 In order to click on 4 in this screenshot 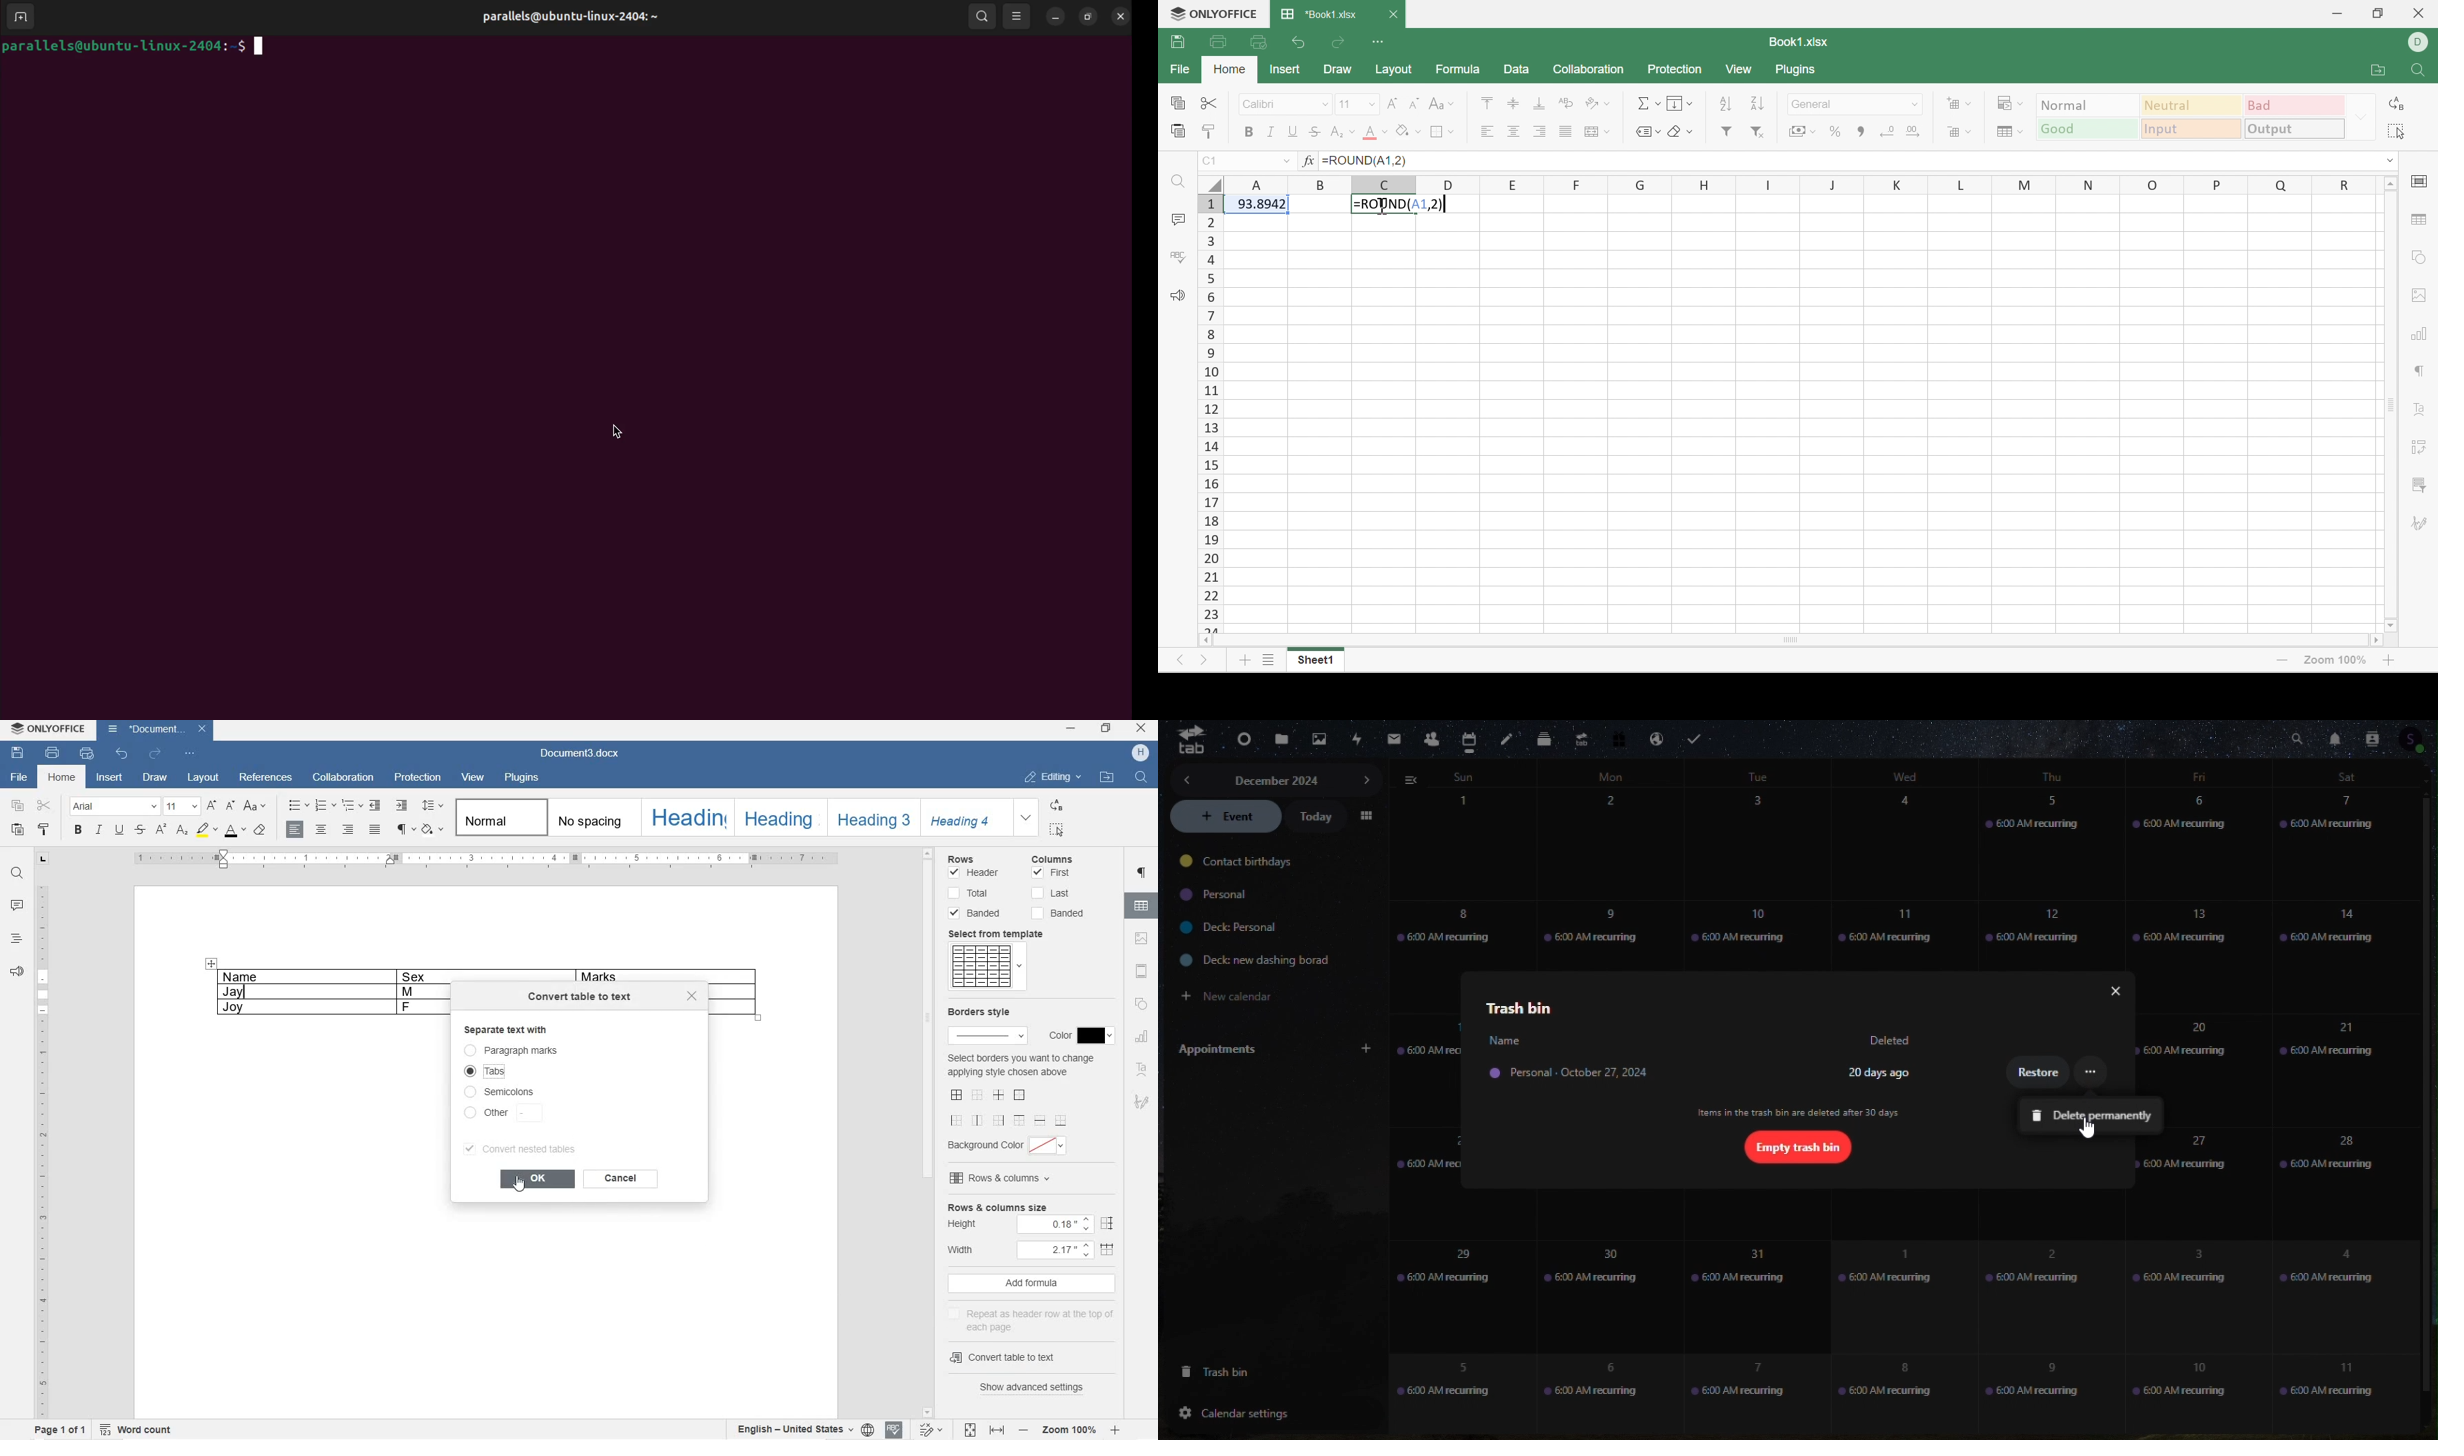, I will do `click(2336, 1285)`.